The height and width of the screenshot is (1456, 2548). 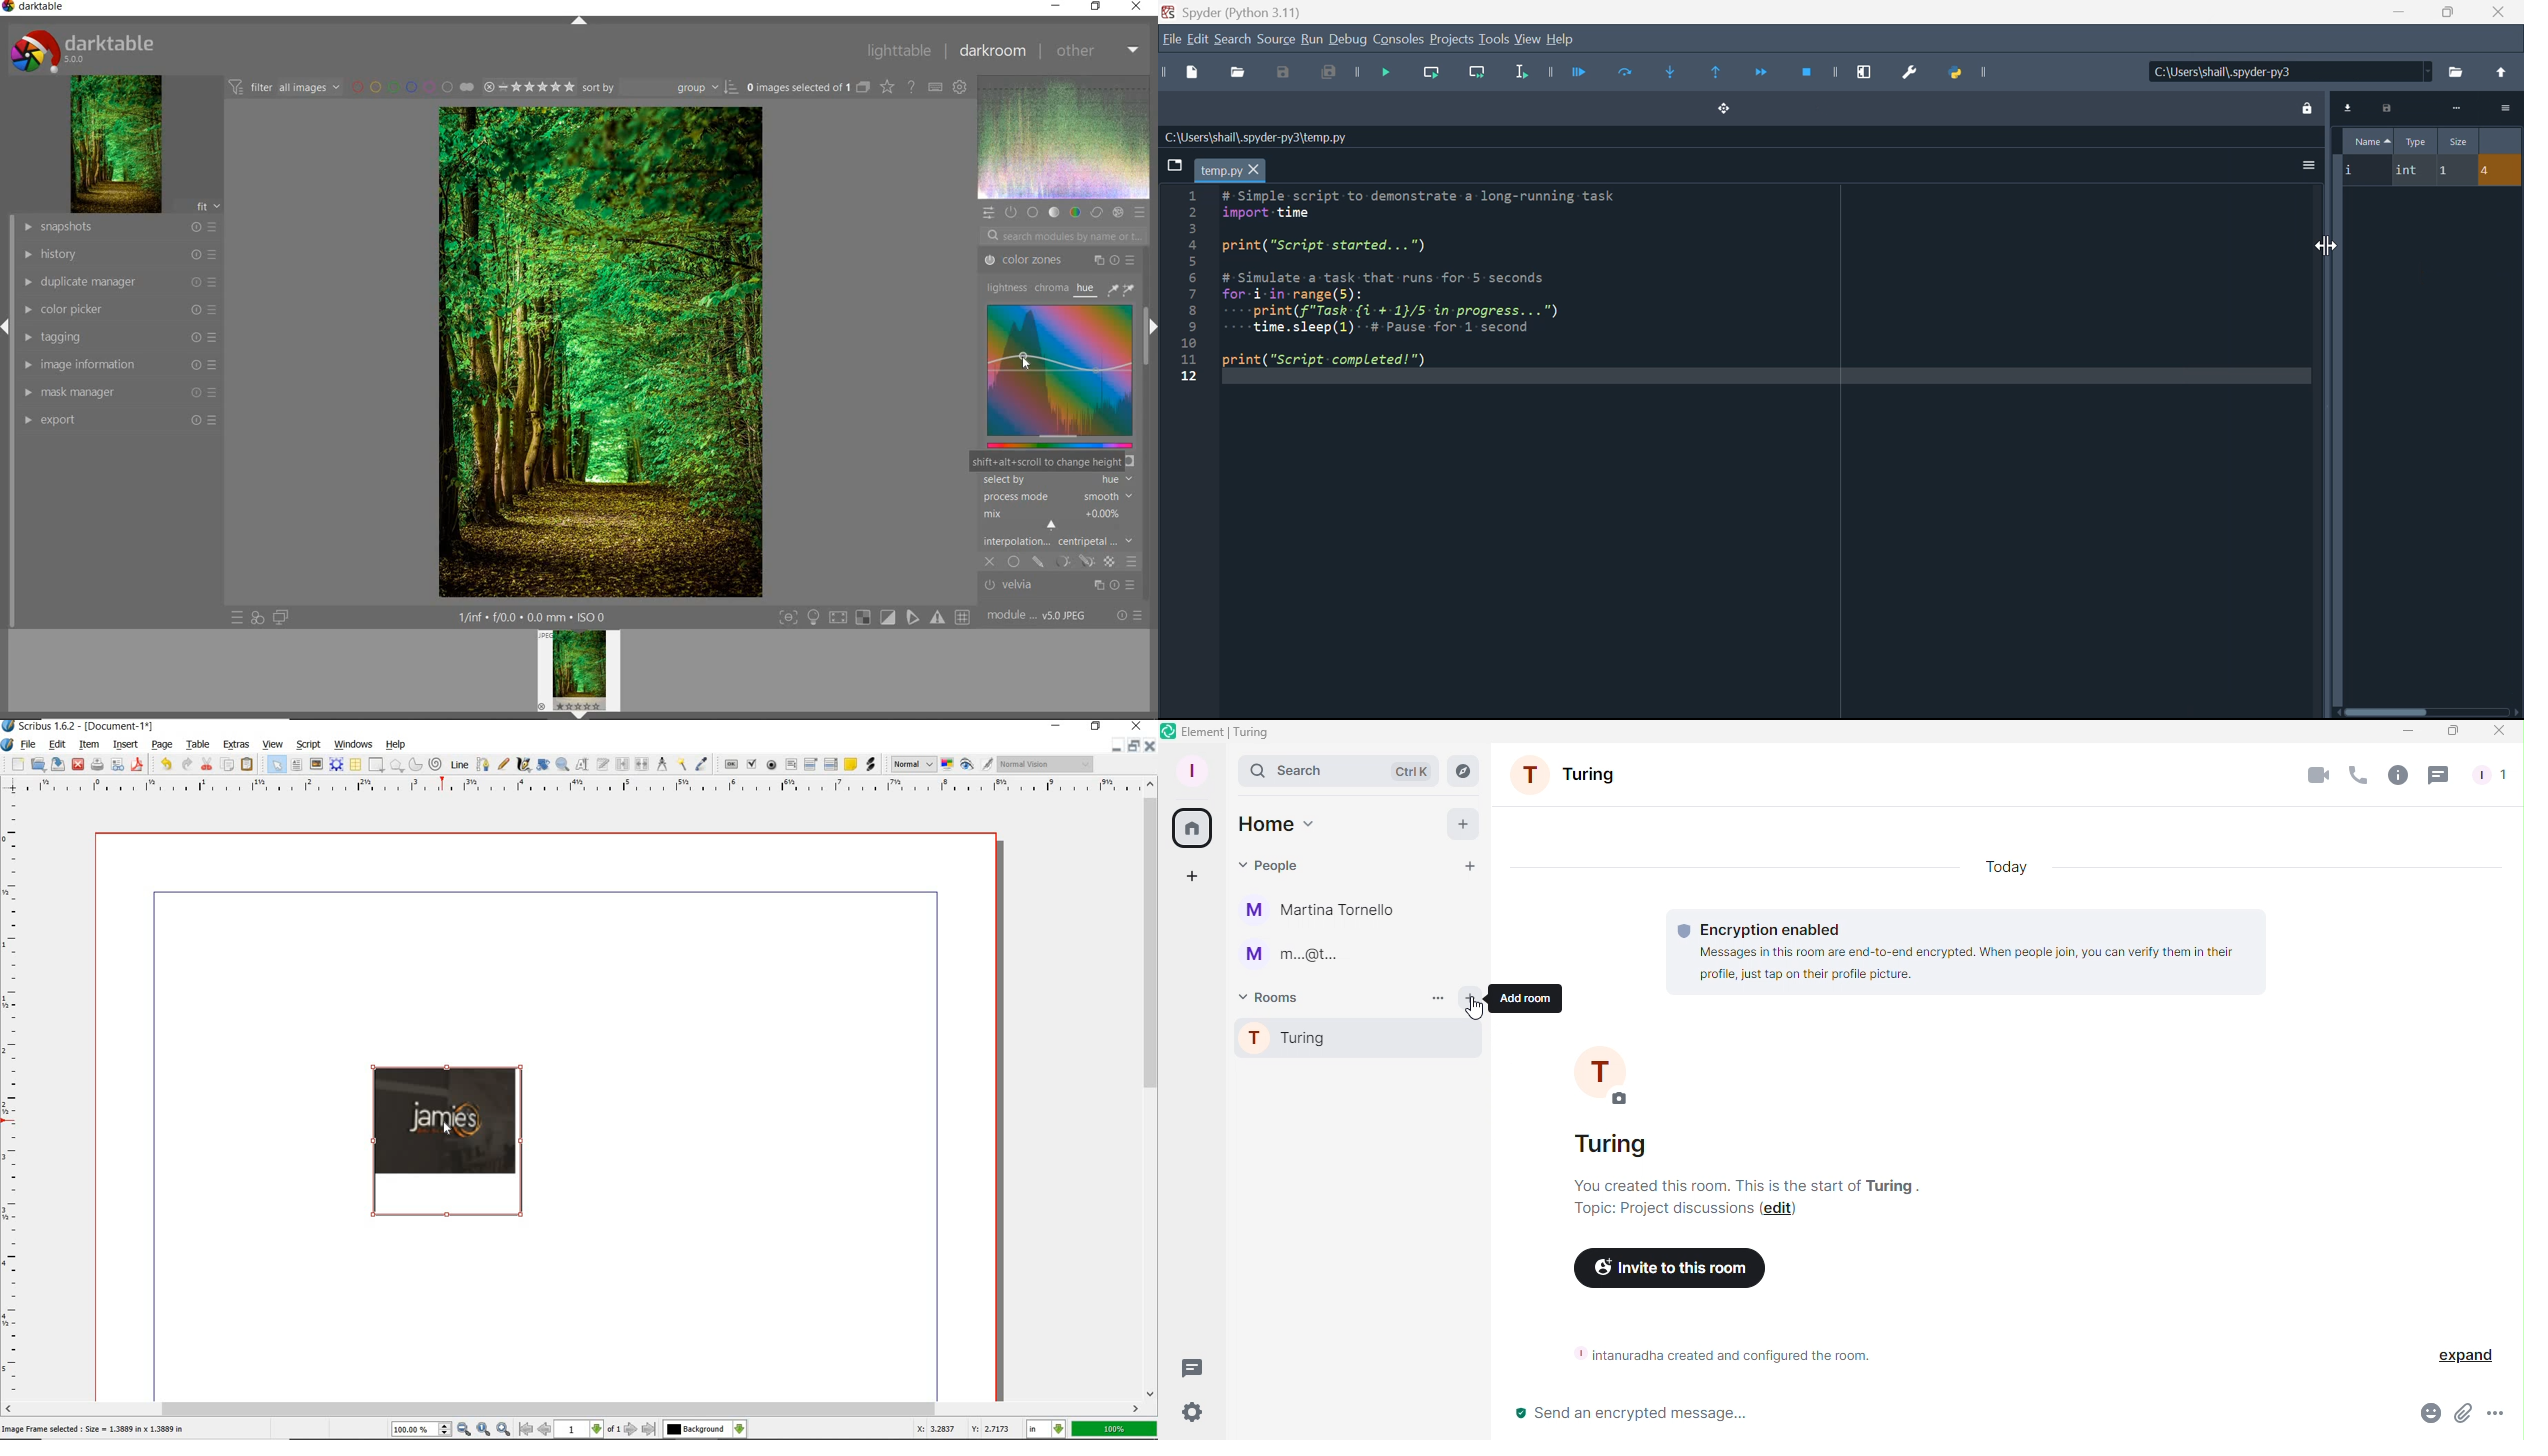 I want to click on SEARCH MODULES, so click(x=1064, y=236).